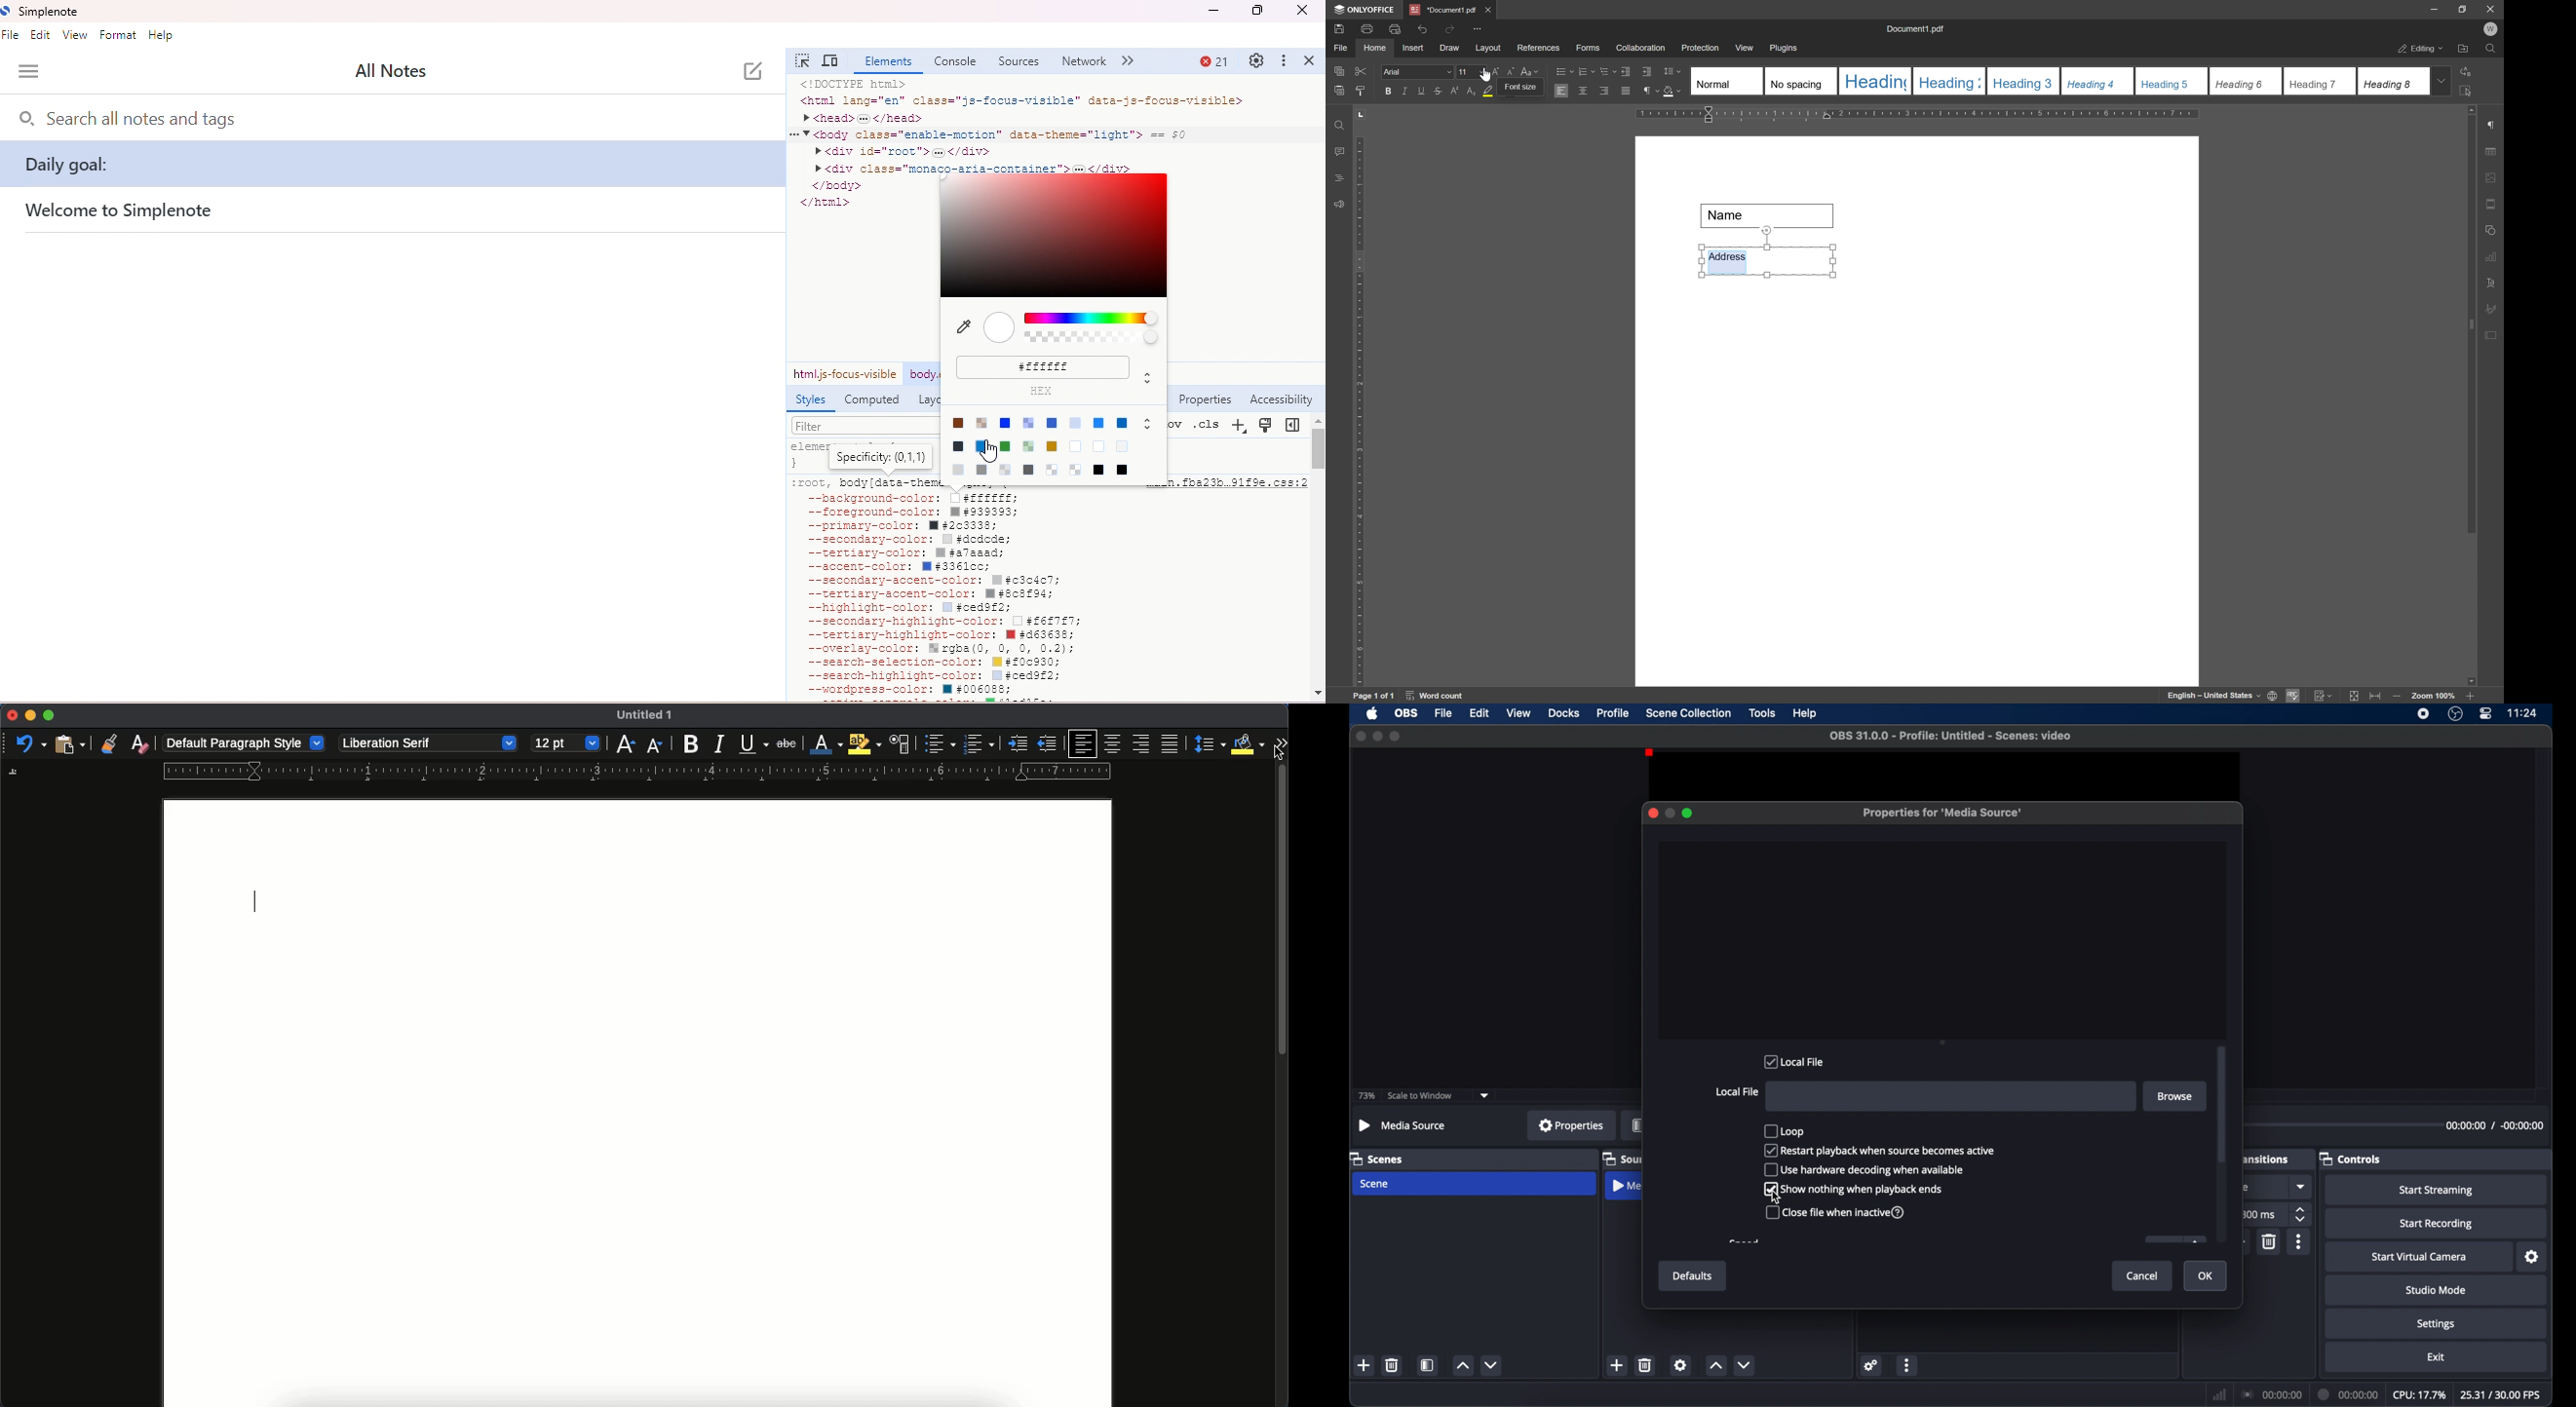 The width and height of the screenshot is (2576, 1428). Describe the element at coordinates (1116, 743) in the screenshot. I see `center aligned` at that location.